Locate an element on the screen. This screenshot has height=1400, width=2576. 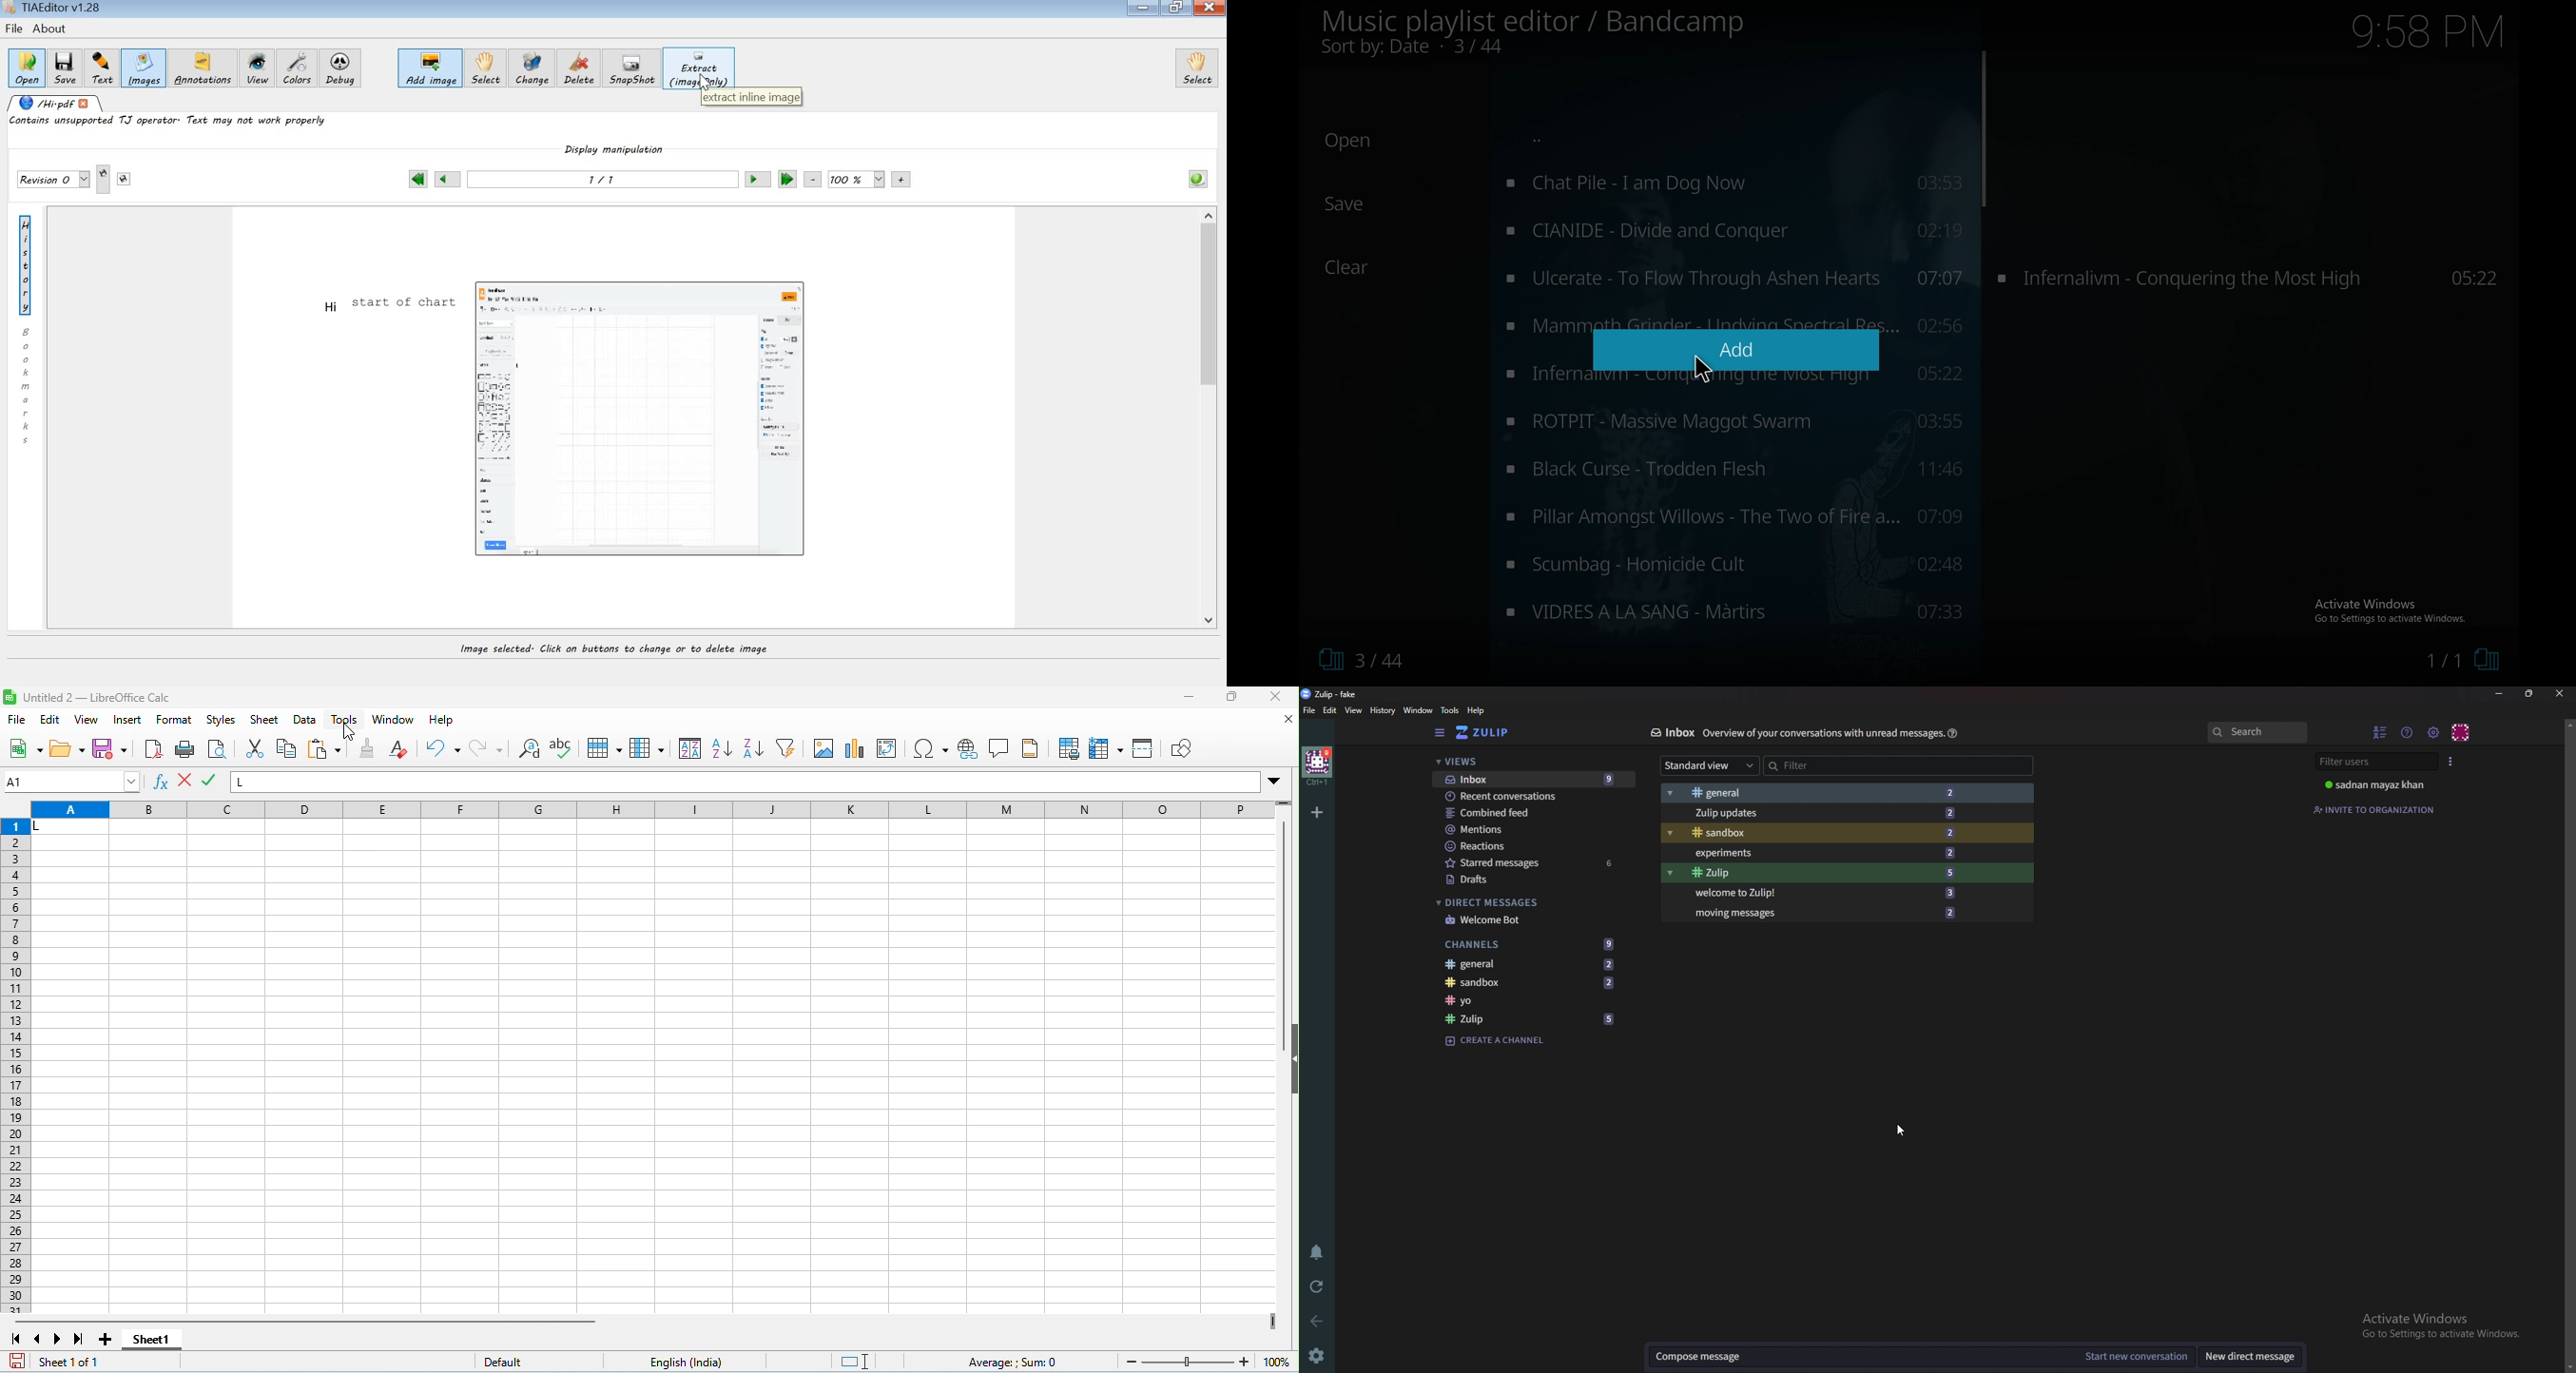
Open is located at coordinates (1349, 141).